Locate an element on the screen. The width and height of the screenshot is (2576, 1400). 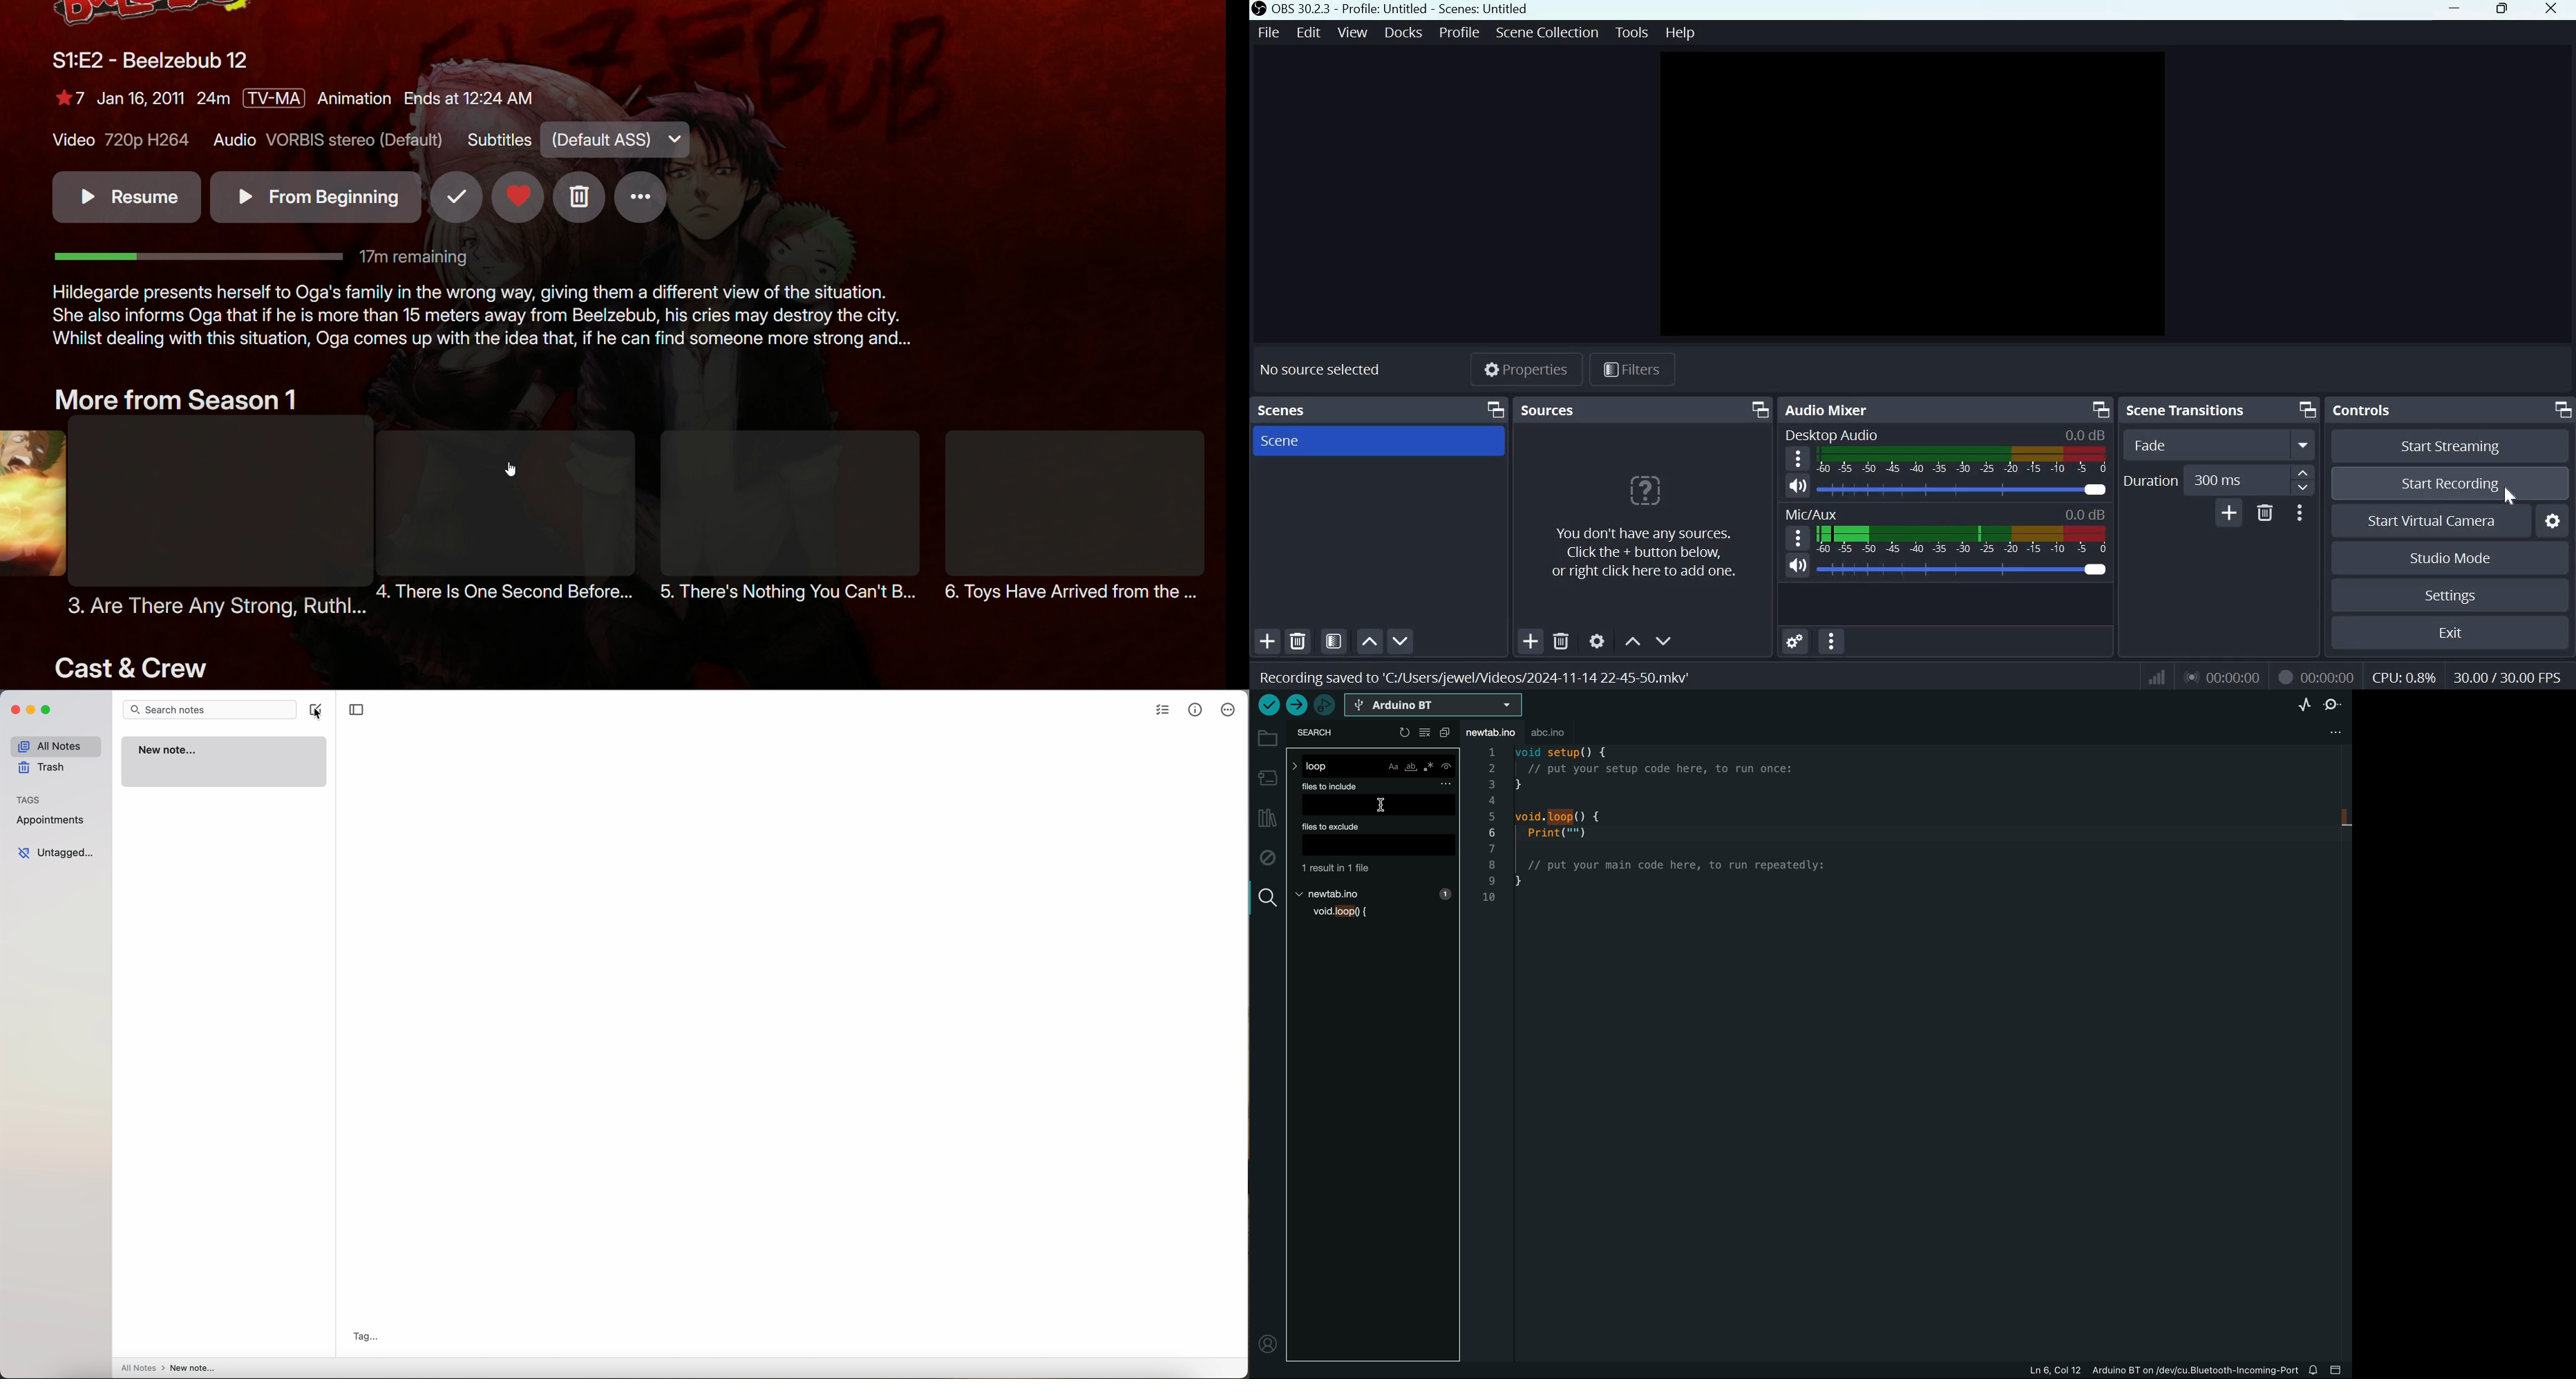
Sources is located at coordinates (1550, 411).